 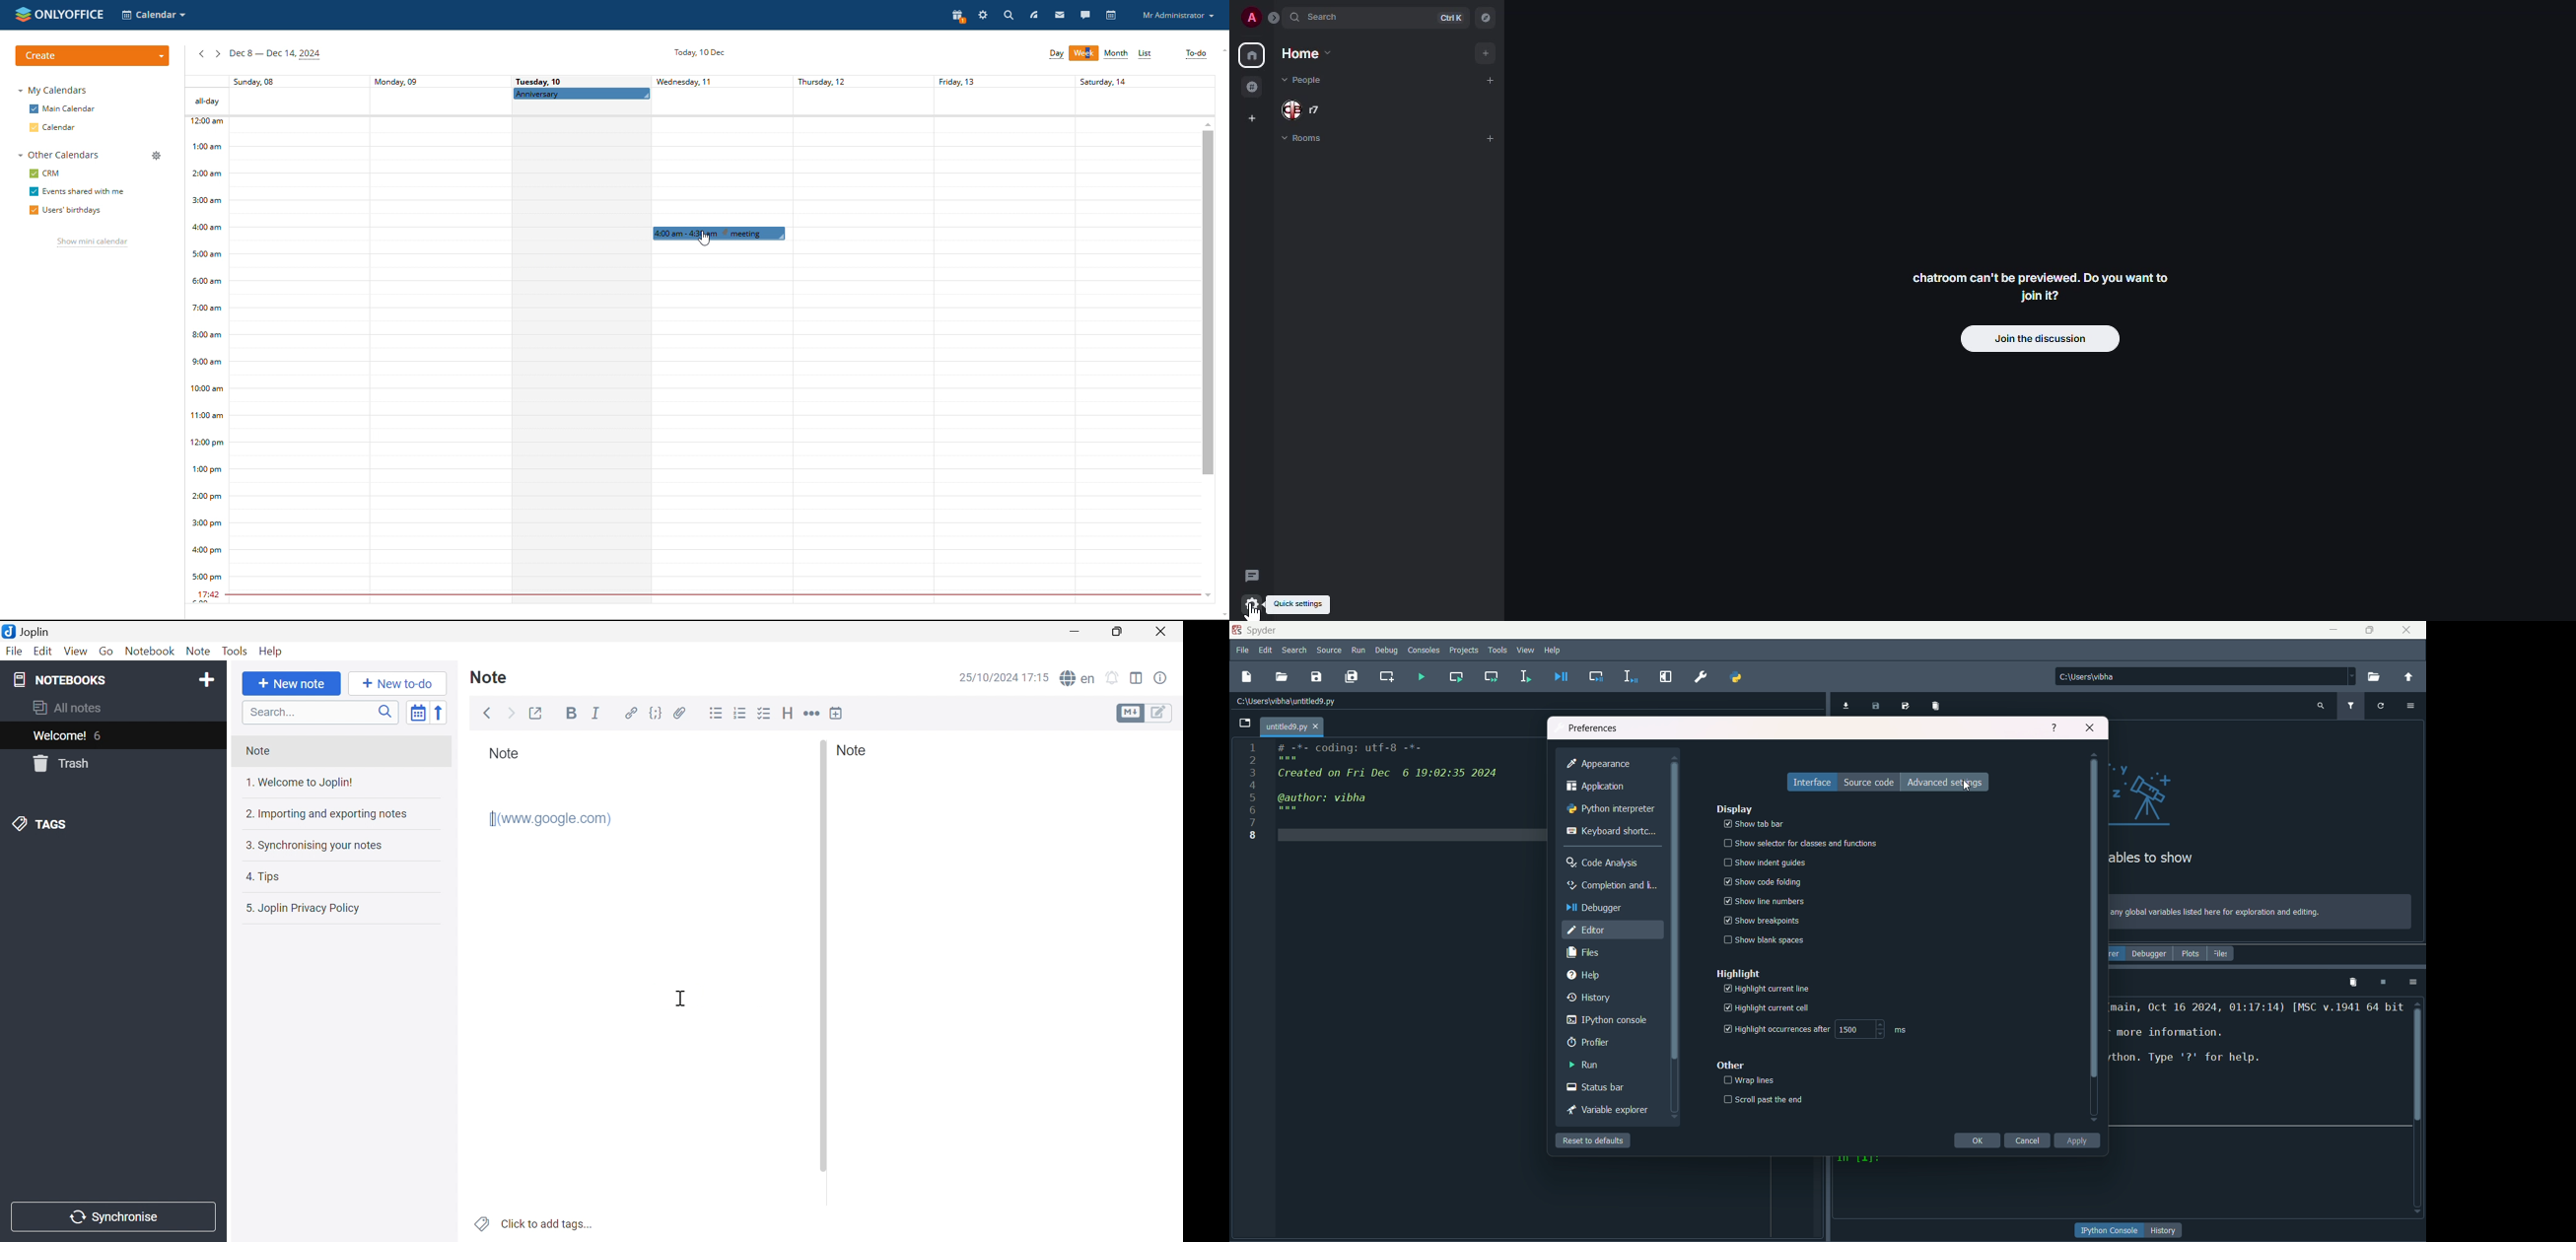 I want to click on 3. Synchronising your notes, so click(x=337, y=845).